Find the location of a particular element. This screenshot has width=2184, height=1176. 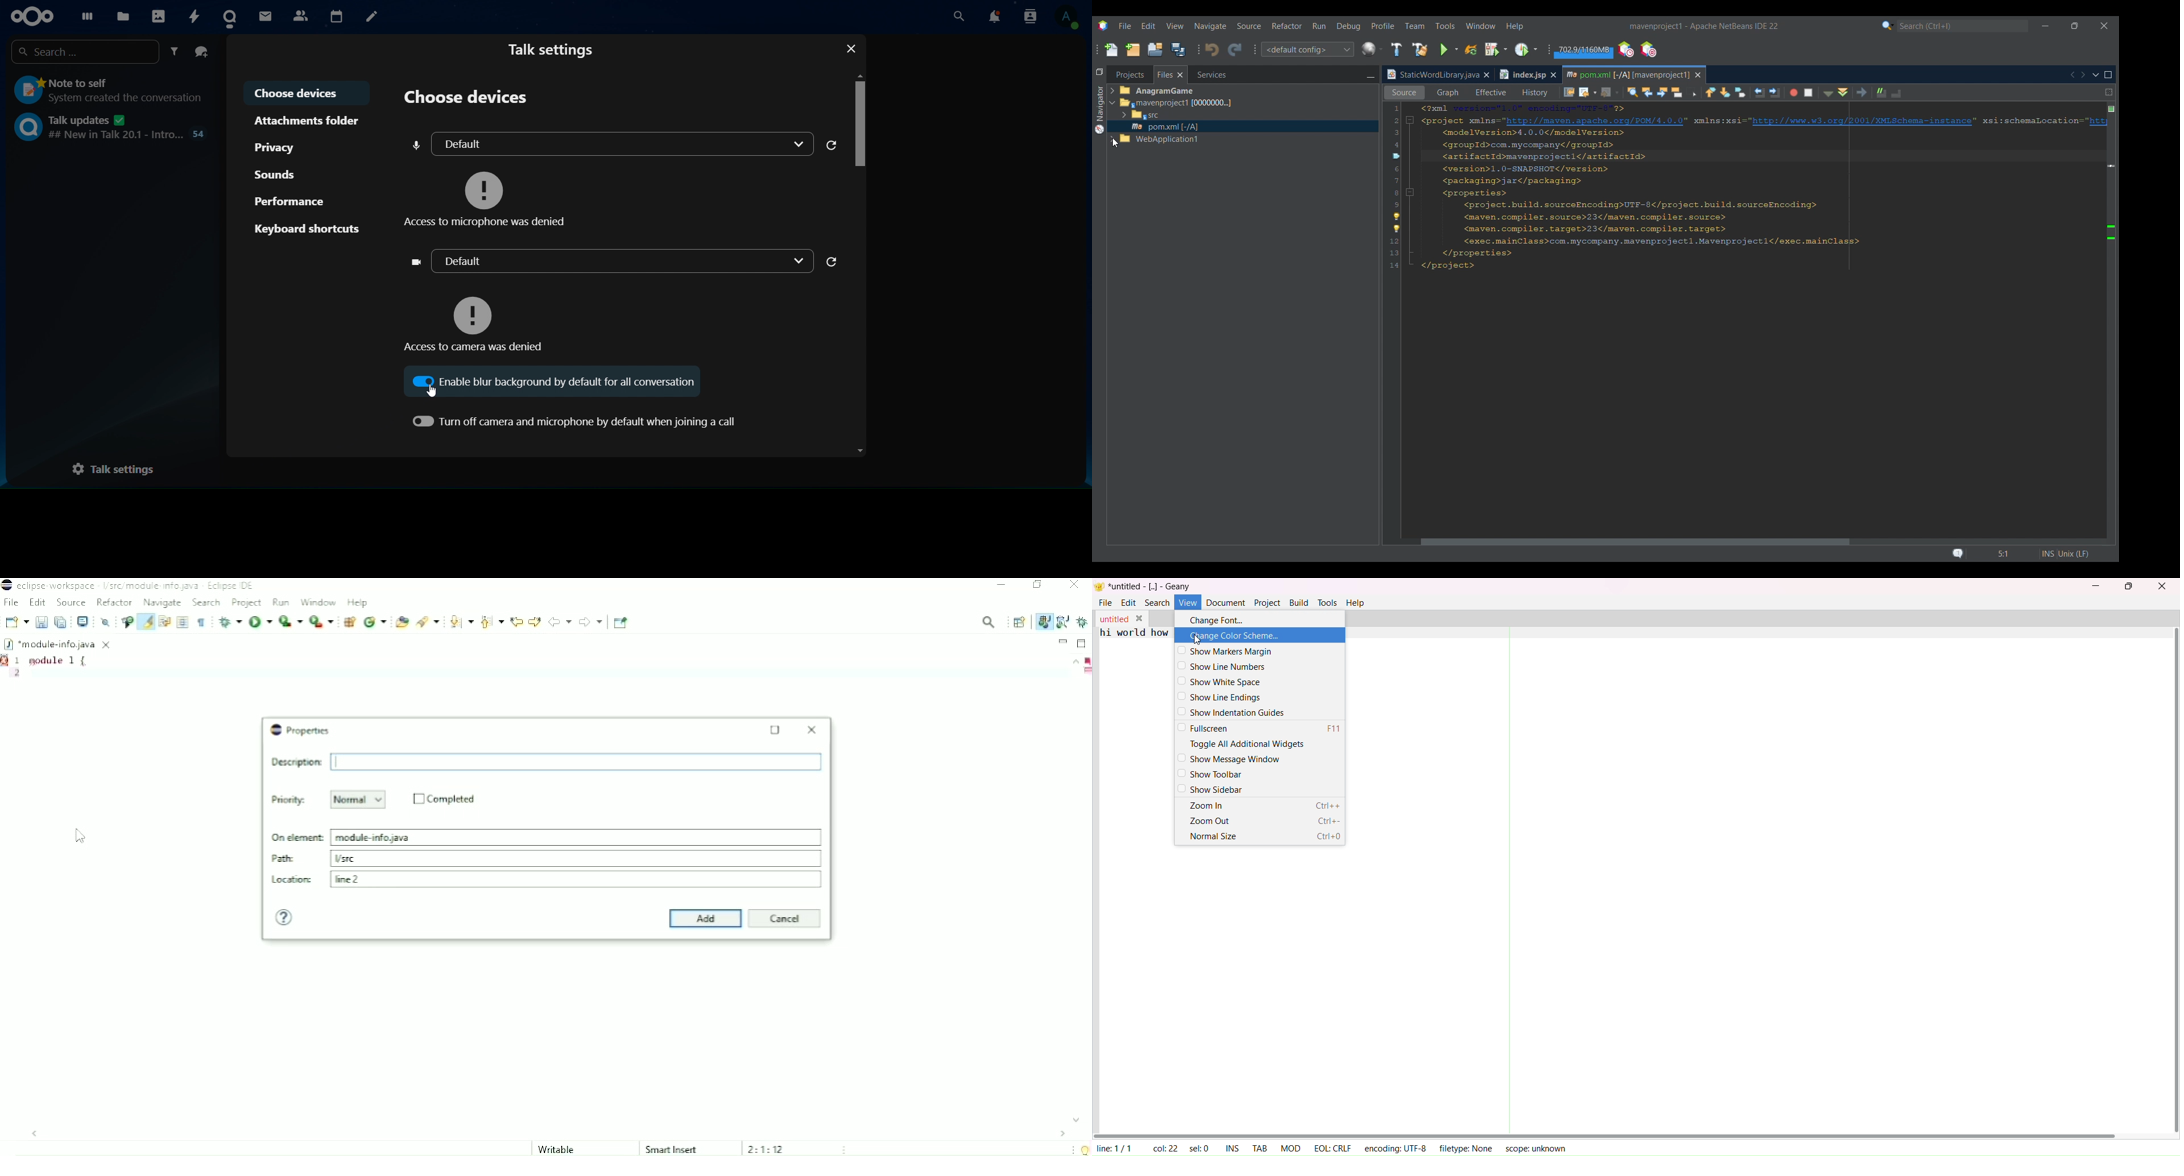

Previous bookmark is located at coordinates (1711, 90).